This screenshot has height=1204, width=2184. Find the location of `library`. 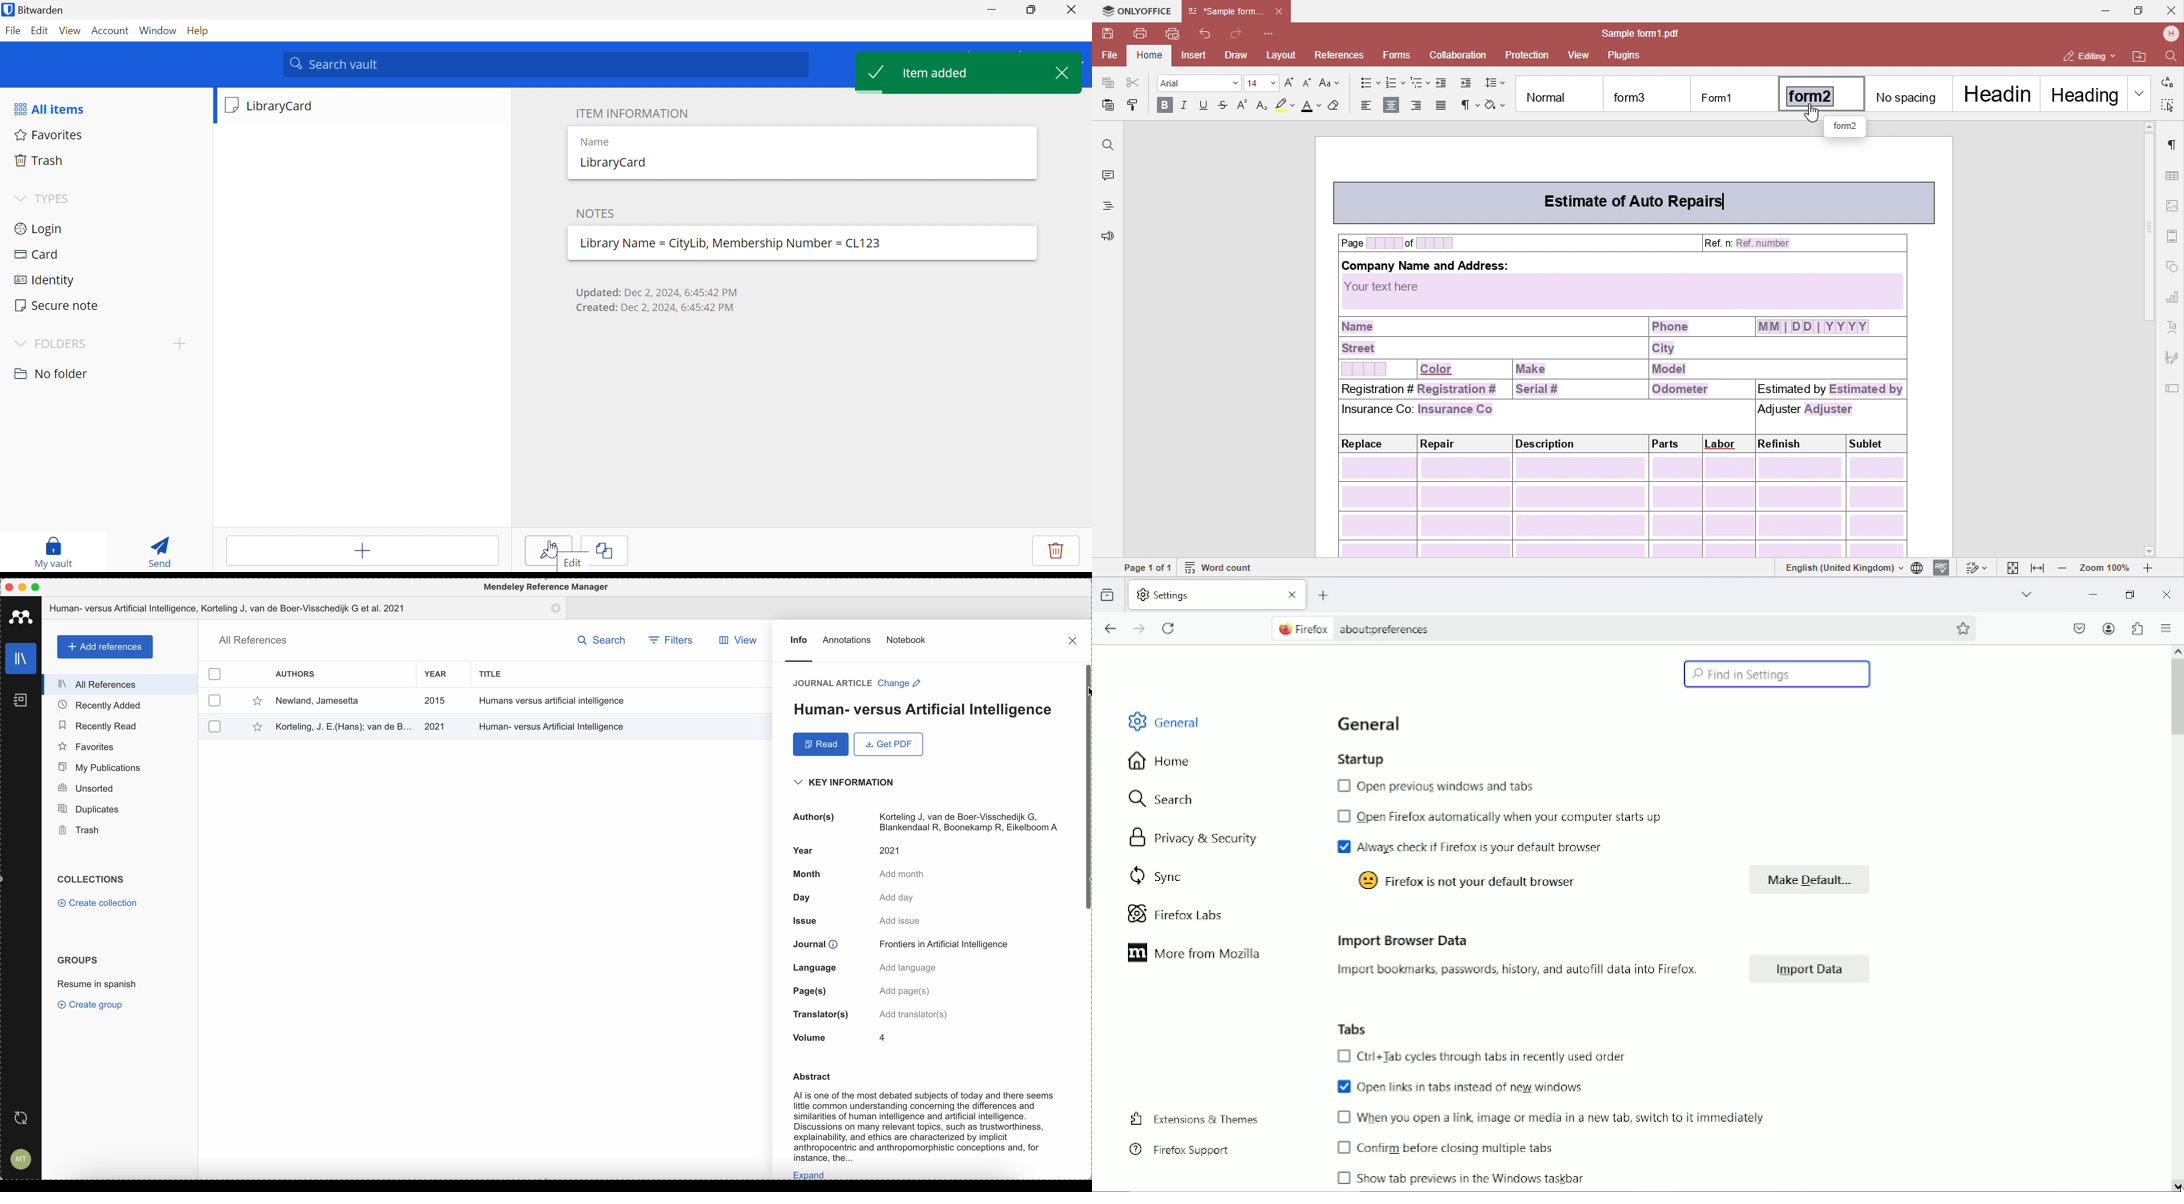

library is located at coordinates (18, 659).